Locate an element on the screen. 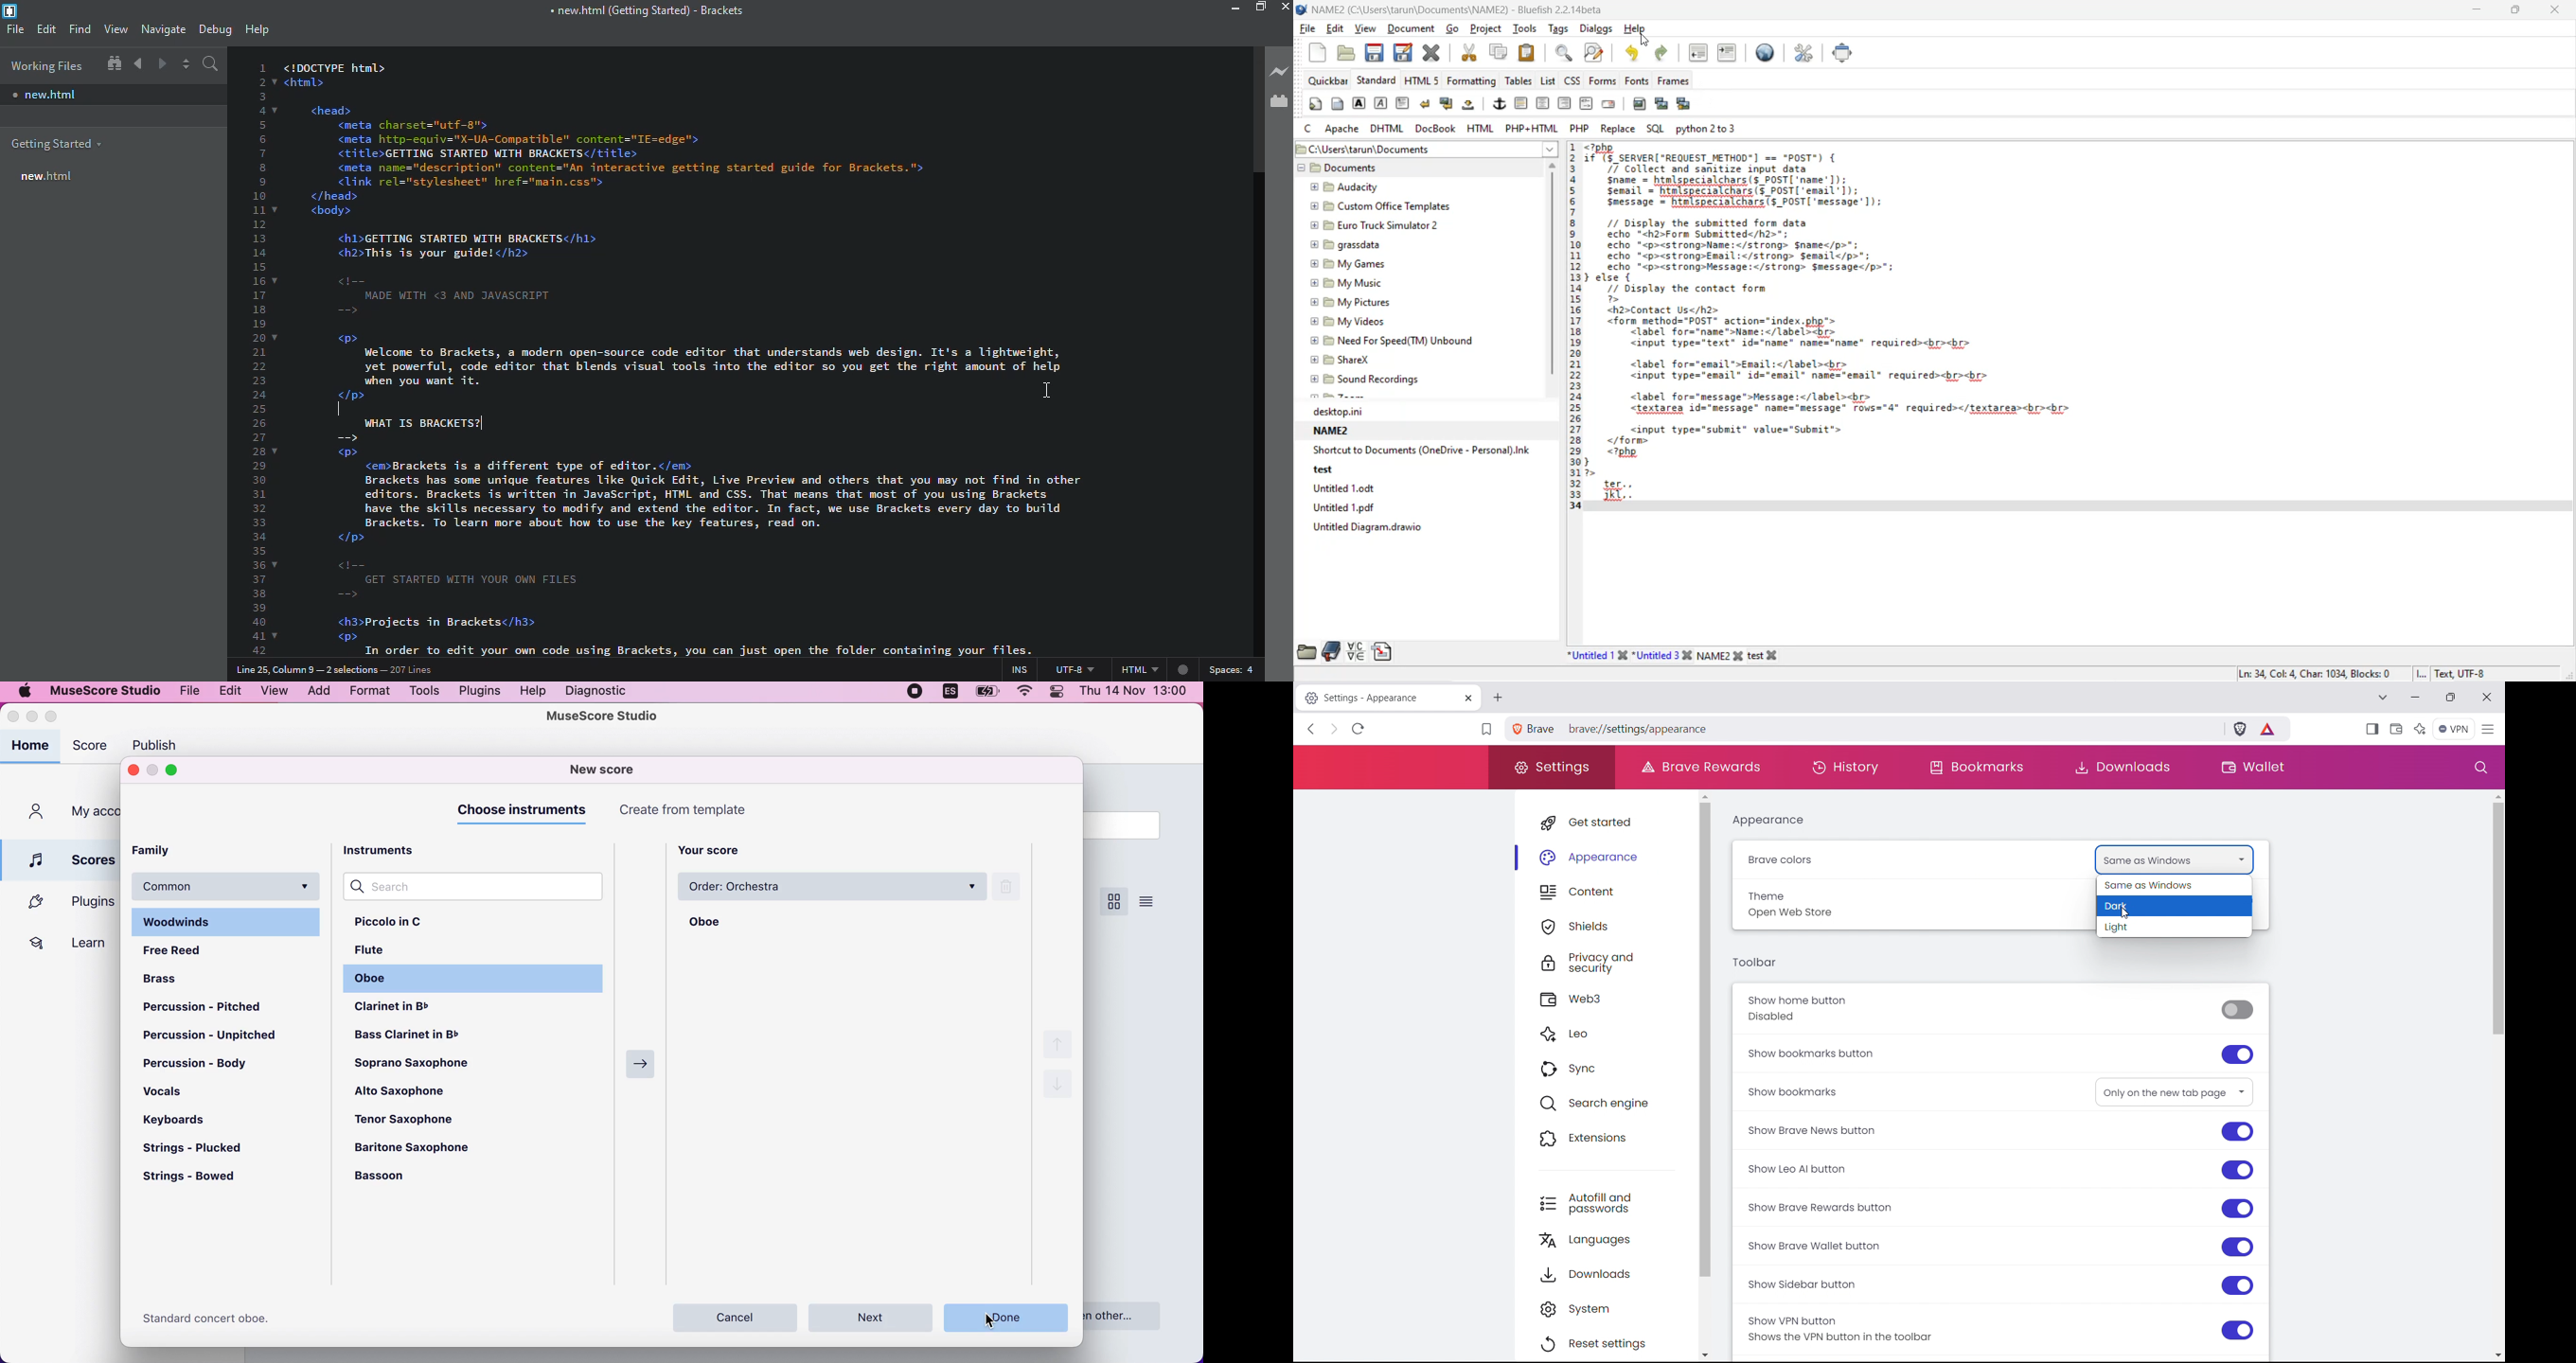 This screenshot has width=2576, height=1372. leo AI is located at coordinates (2420, 728).